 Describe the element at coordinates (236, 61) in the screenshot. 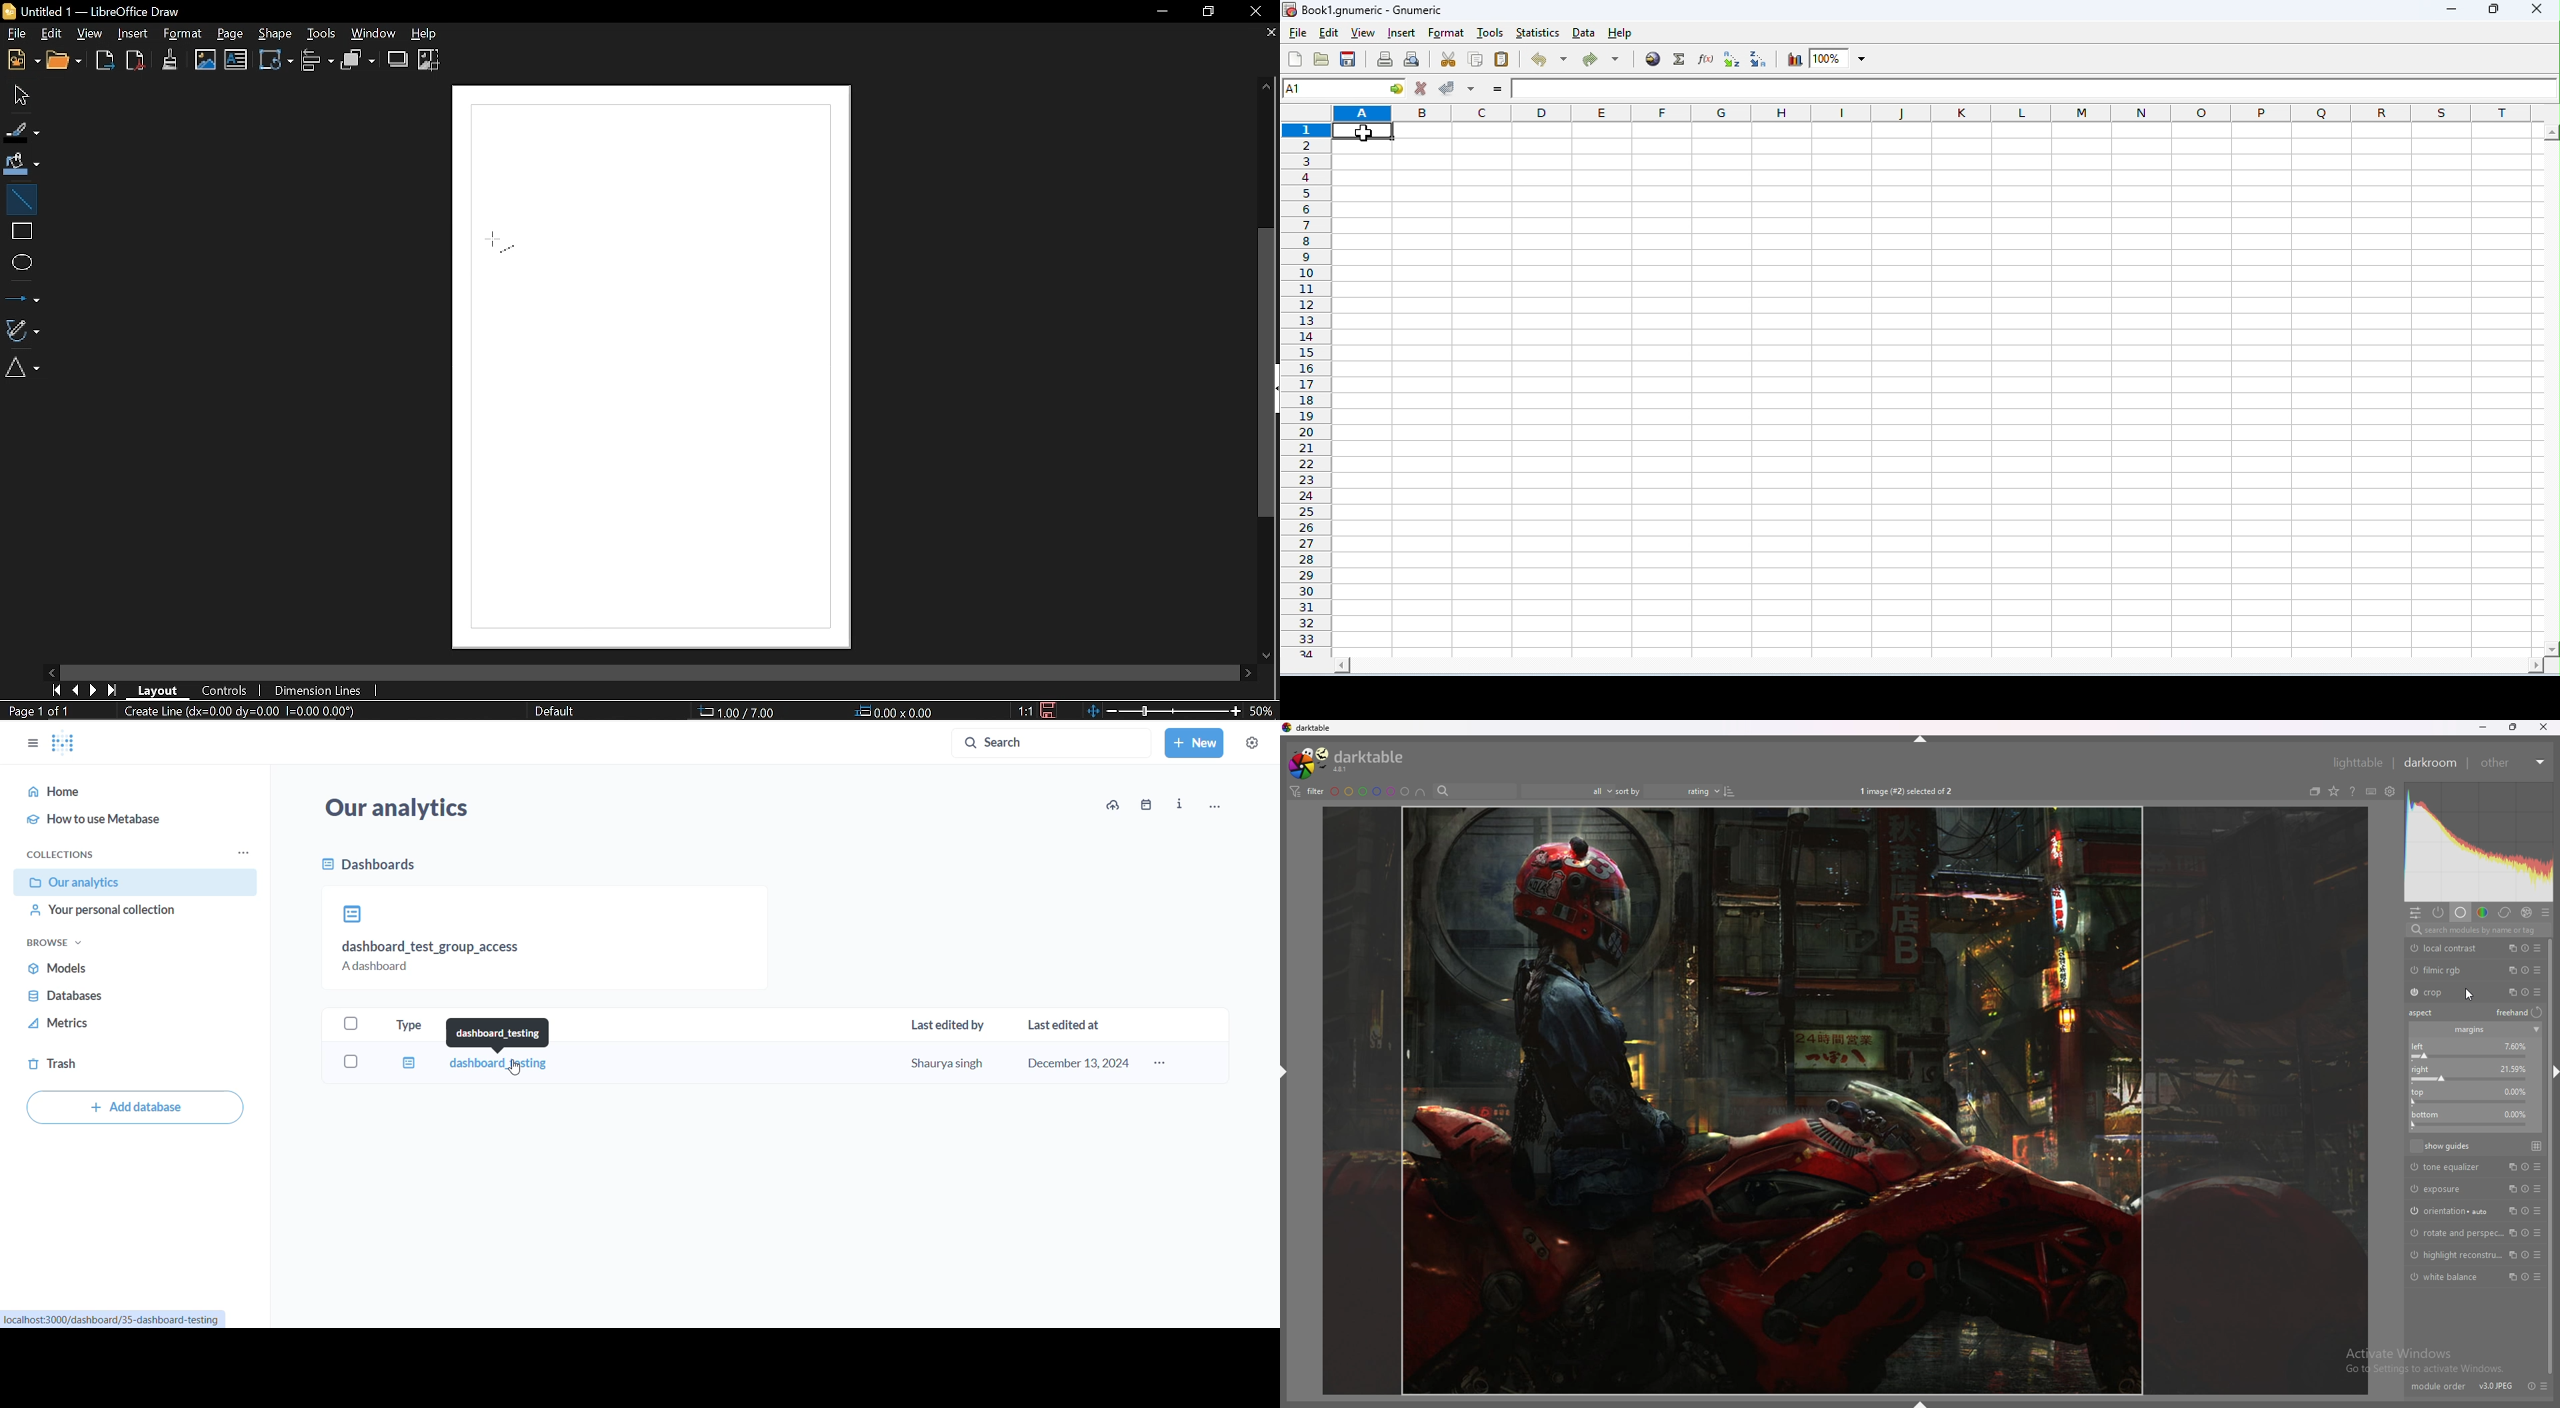

I see `Insert text` at that location.